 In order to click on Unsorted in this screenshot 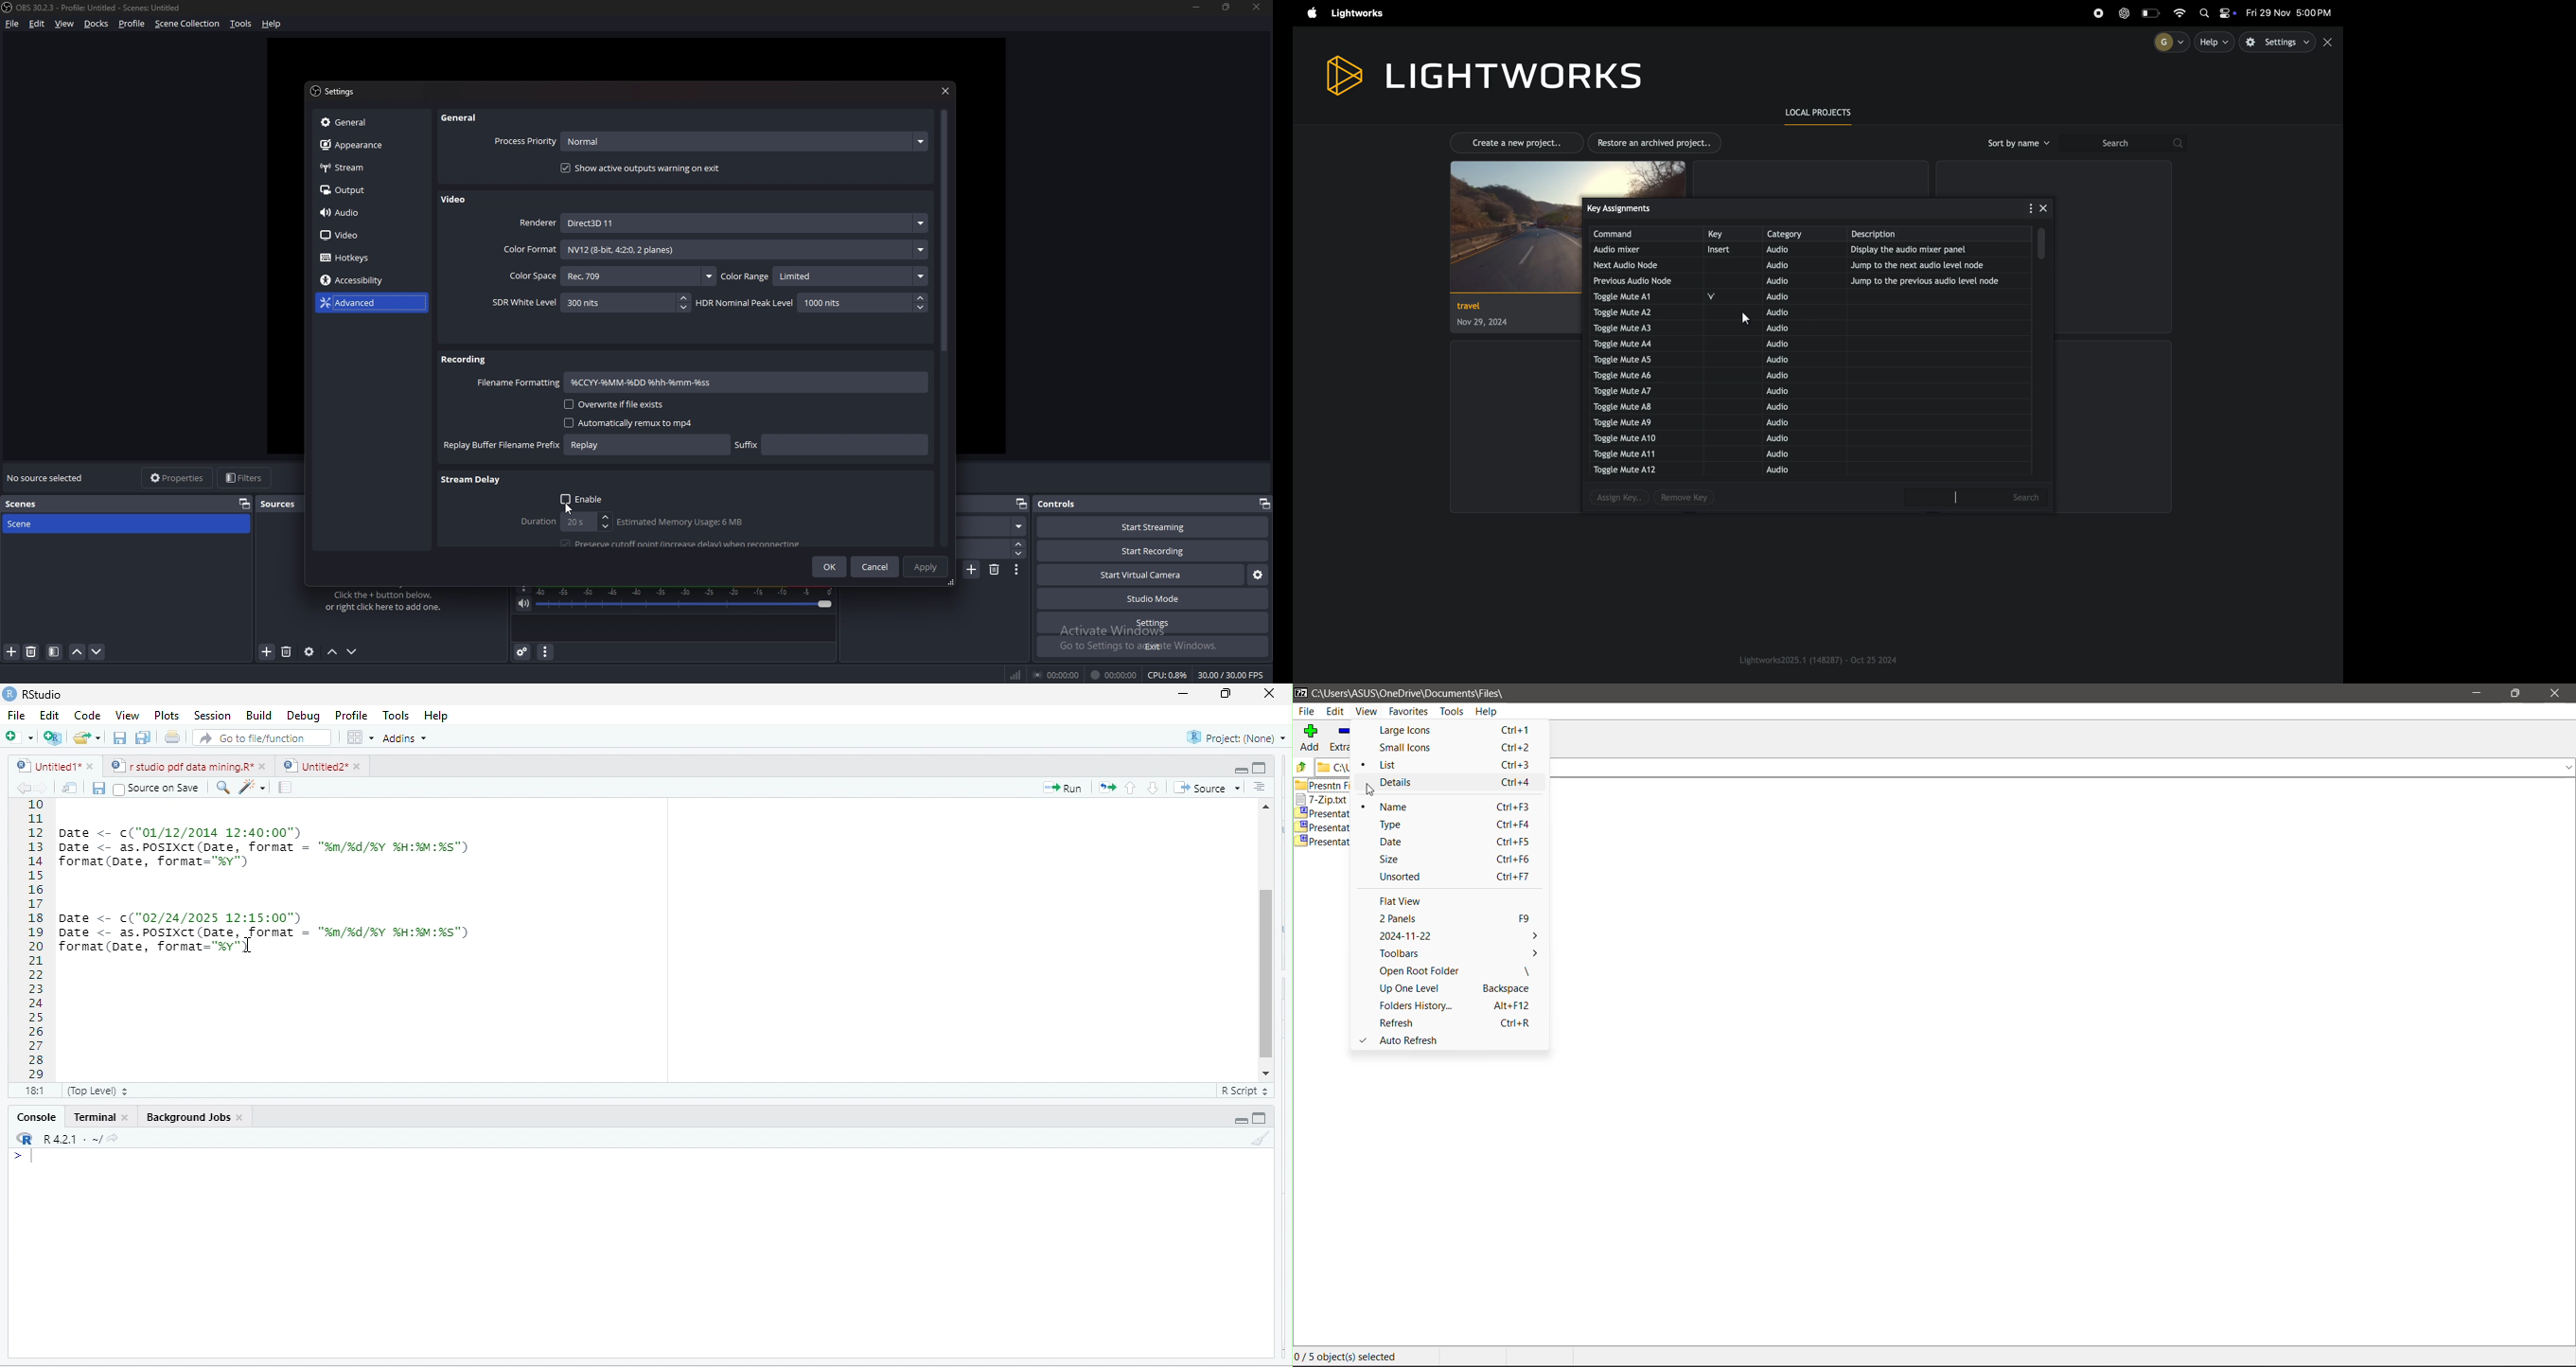, I will do `click(1451, 877)`.